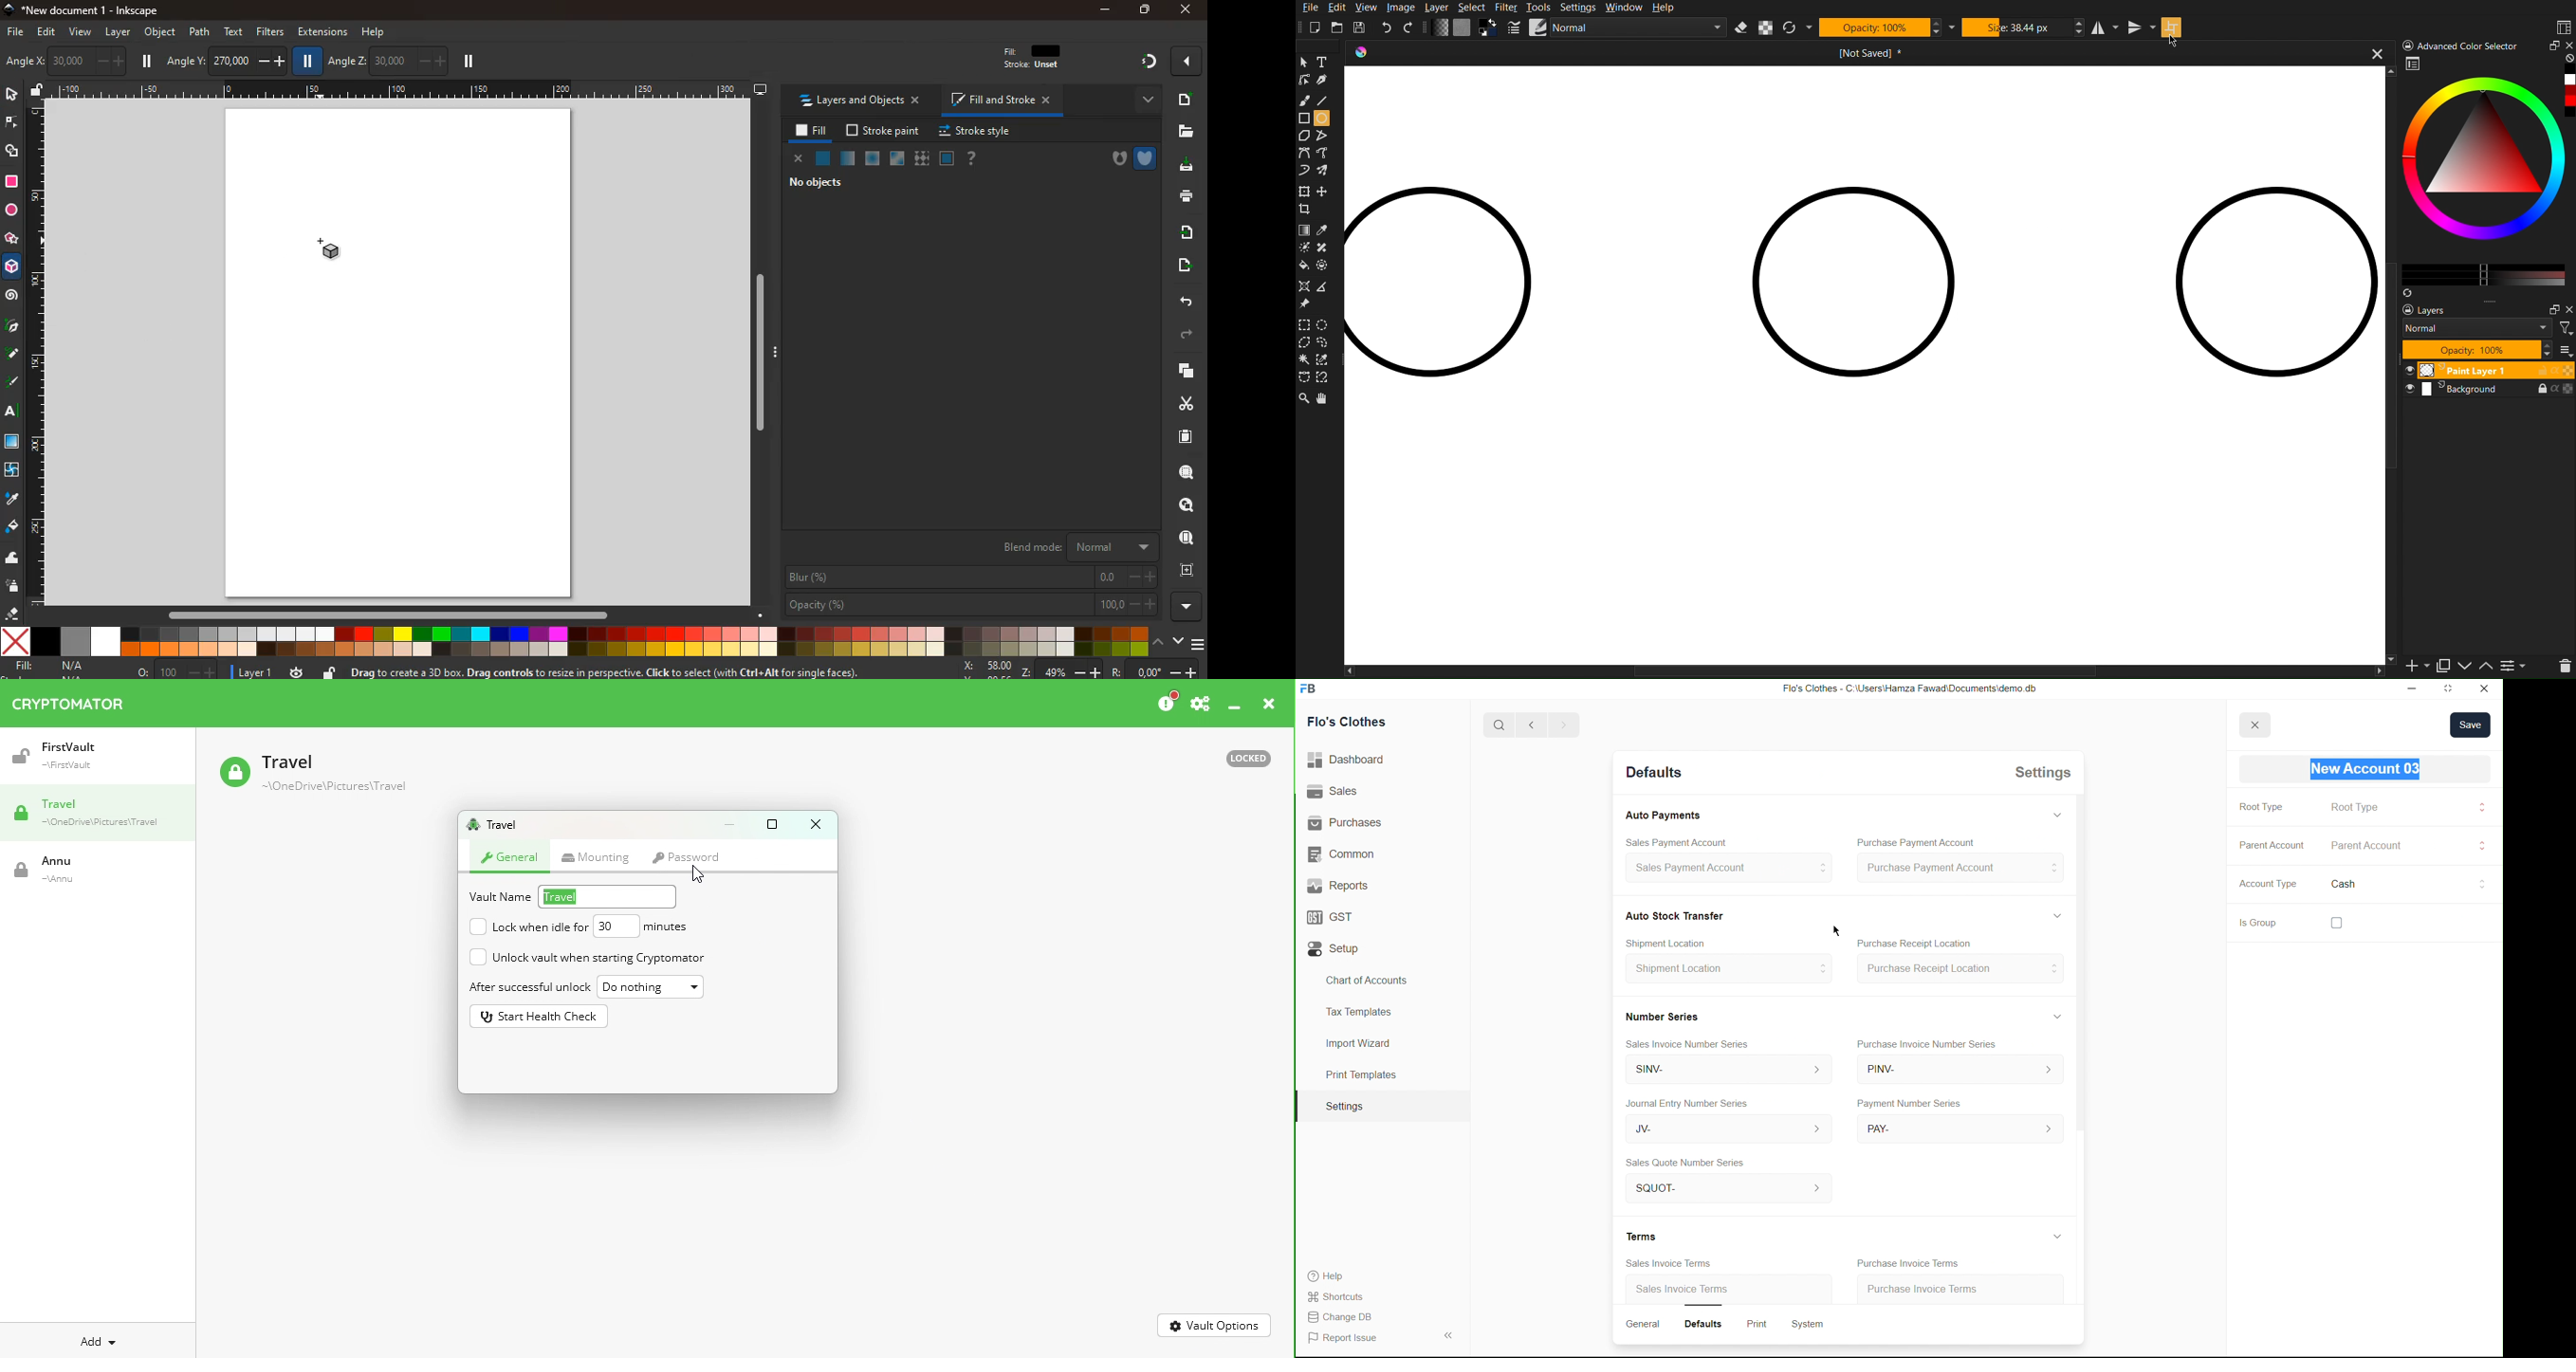 This screenshot has width=2576, height=1372. Describe the element at coordinates (1352, 724) in the screenshot. I see `Flo's Clothes` at that location.